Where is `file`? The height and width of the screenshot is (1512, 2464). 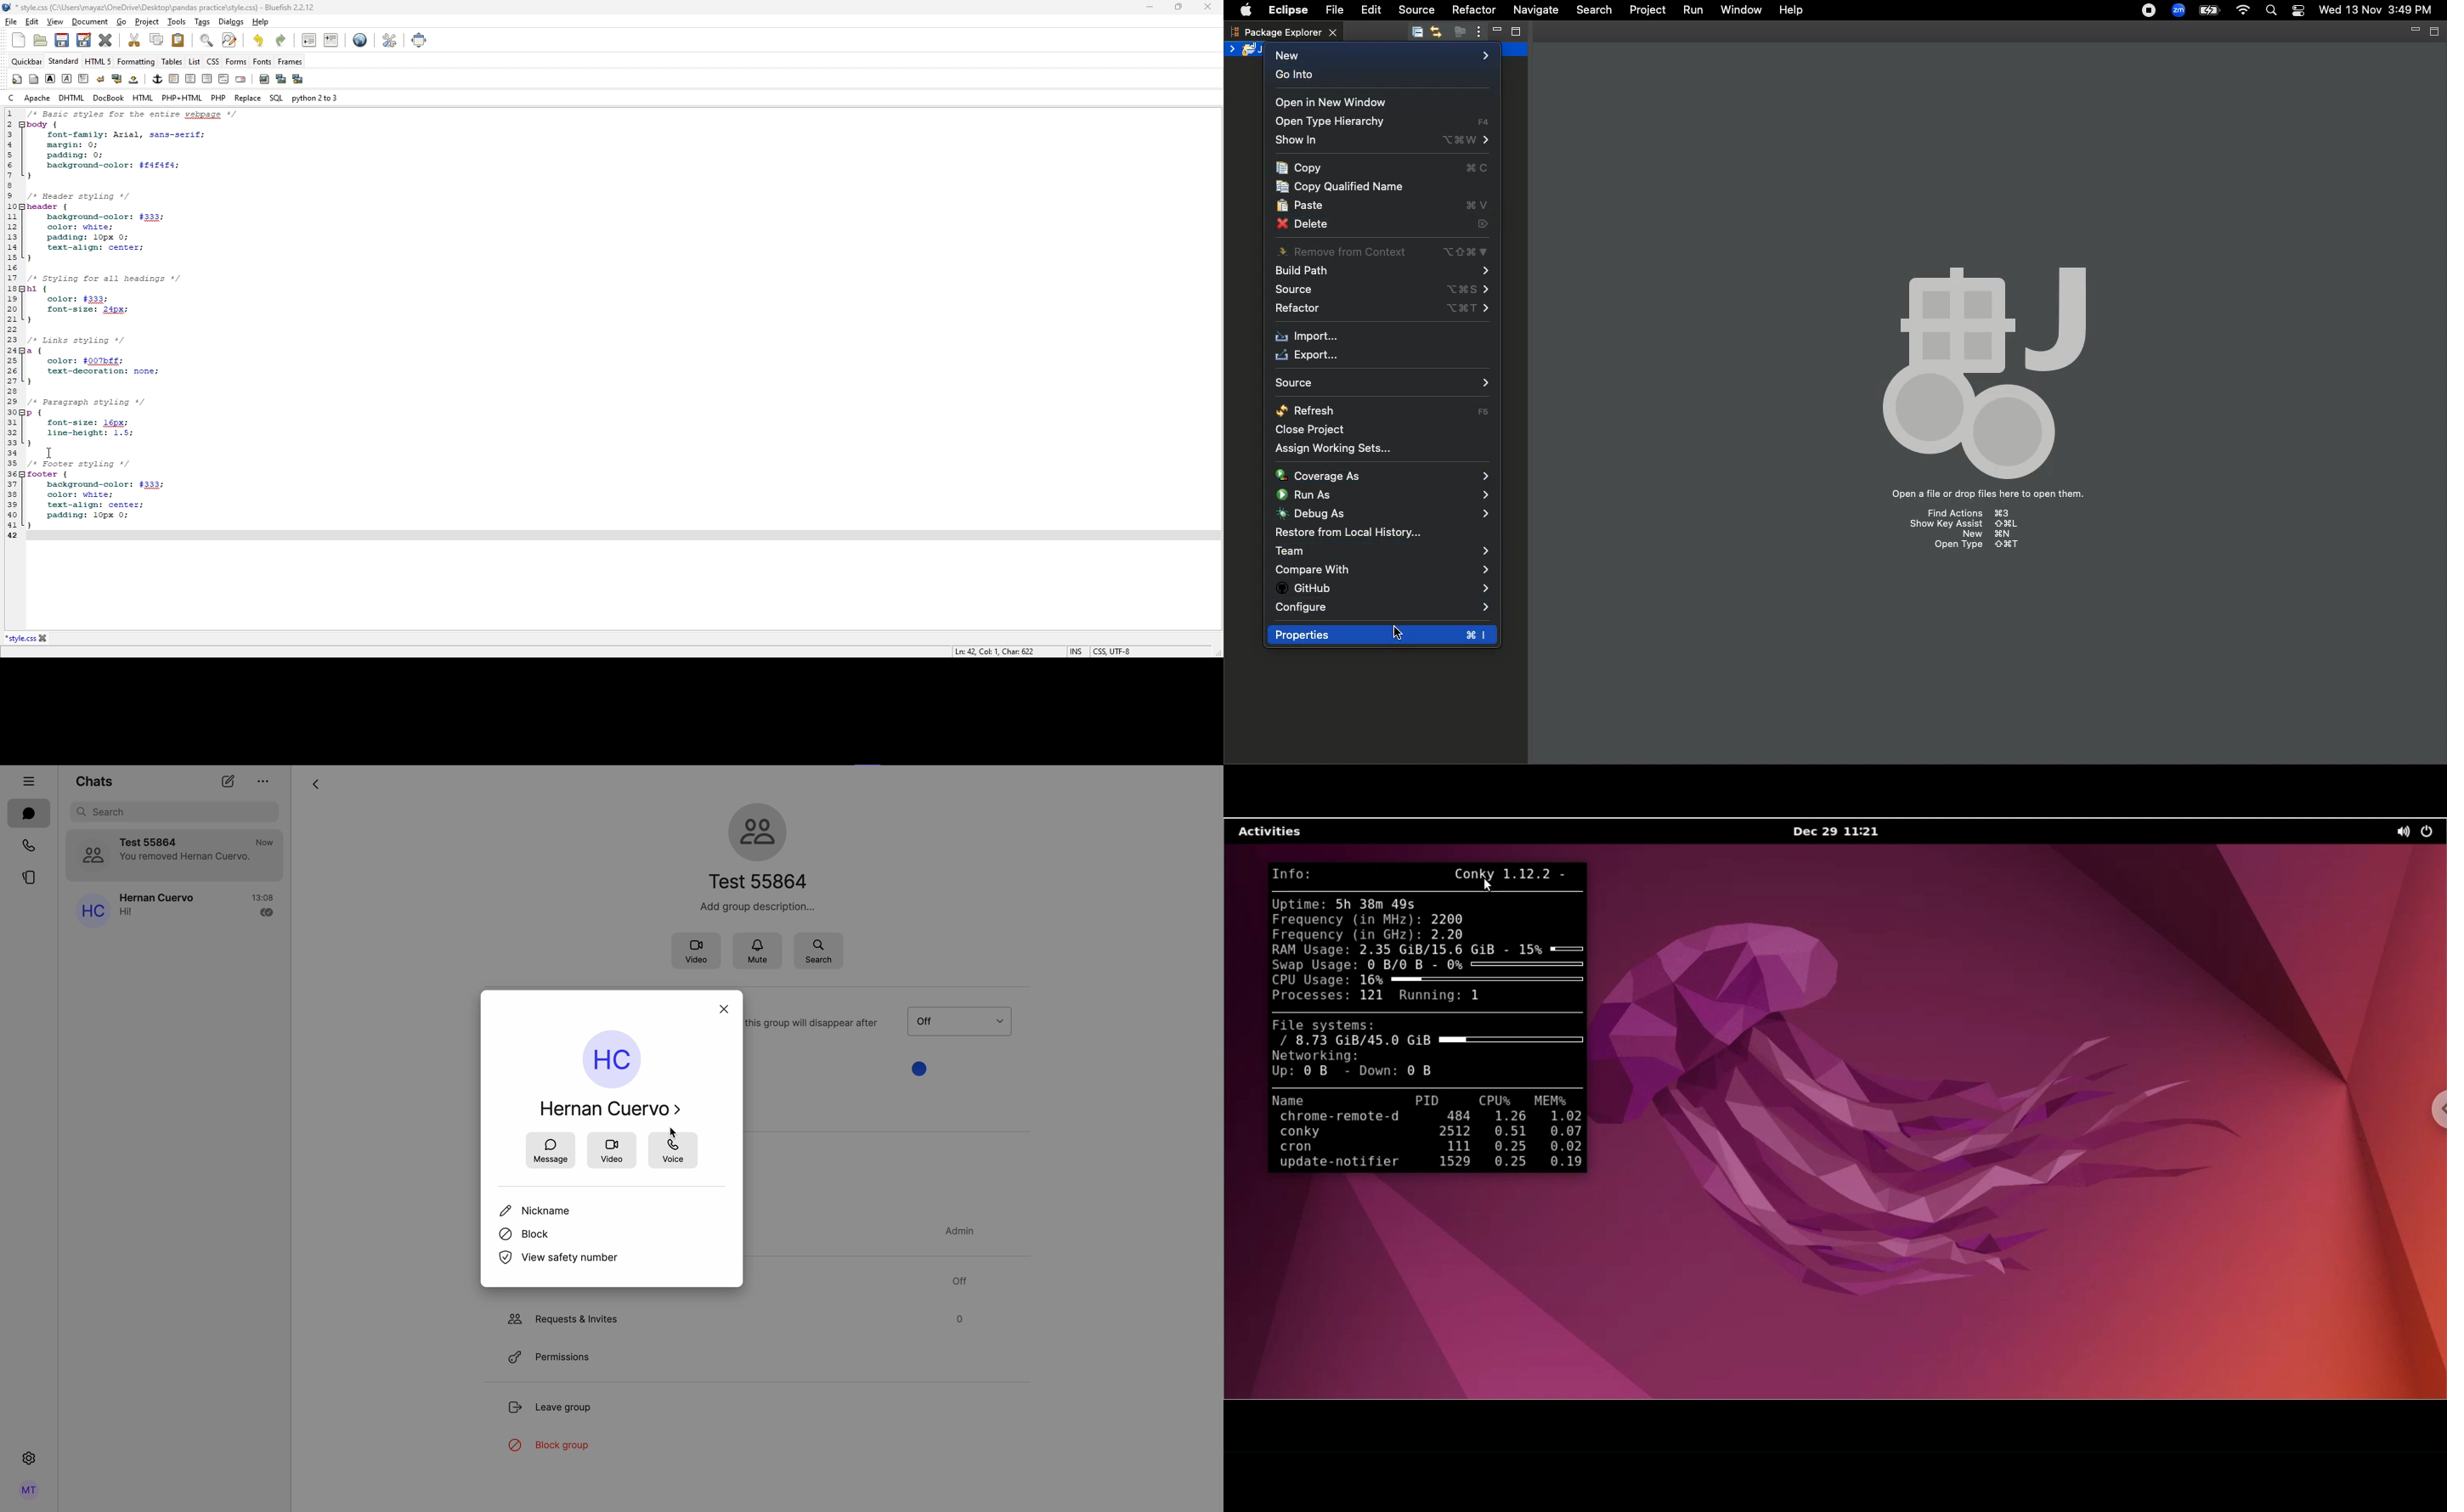
file is located at coordinates (11, 21).